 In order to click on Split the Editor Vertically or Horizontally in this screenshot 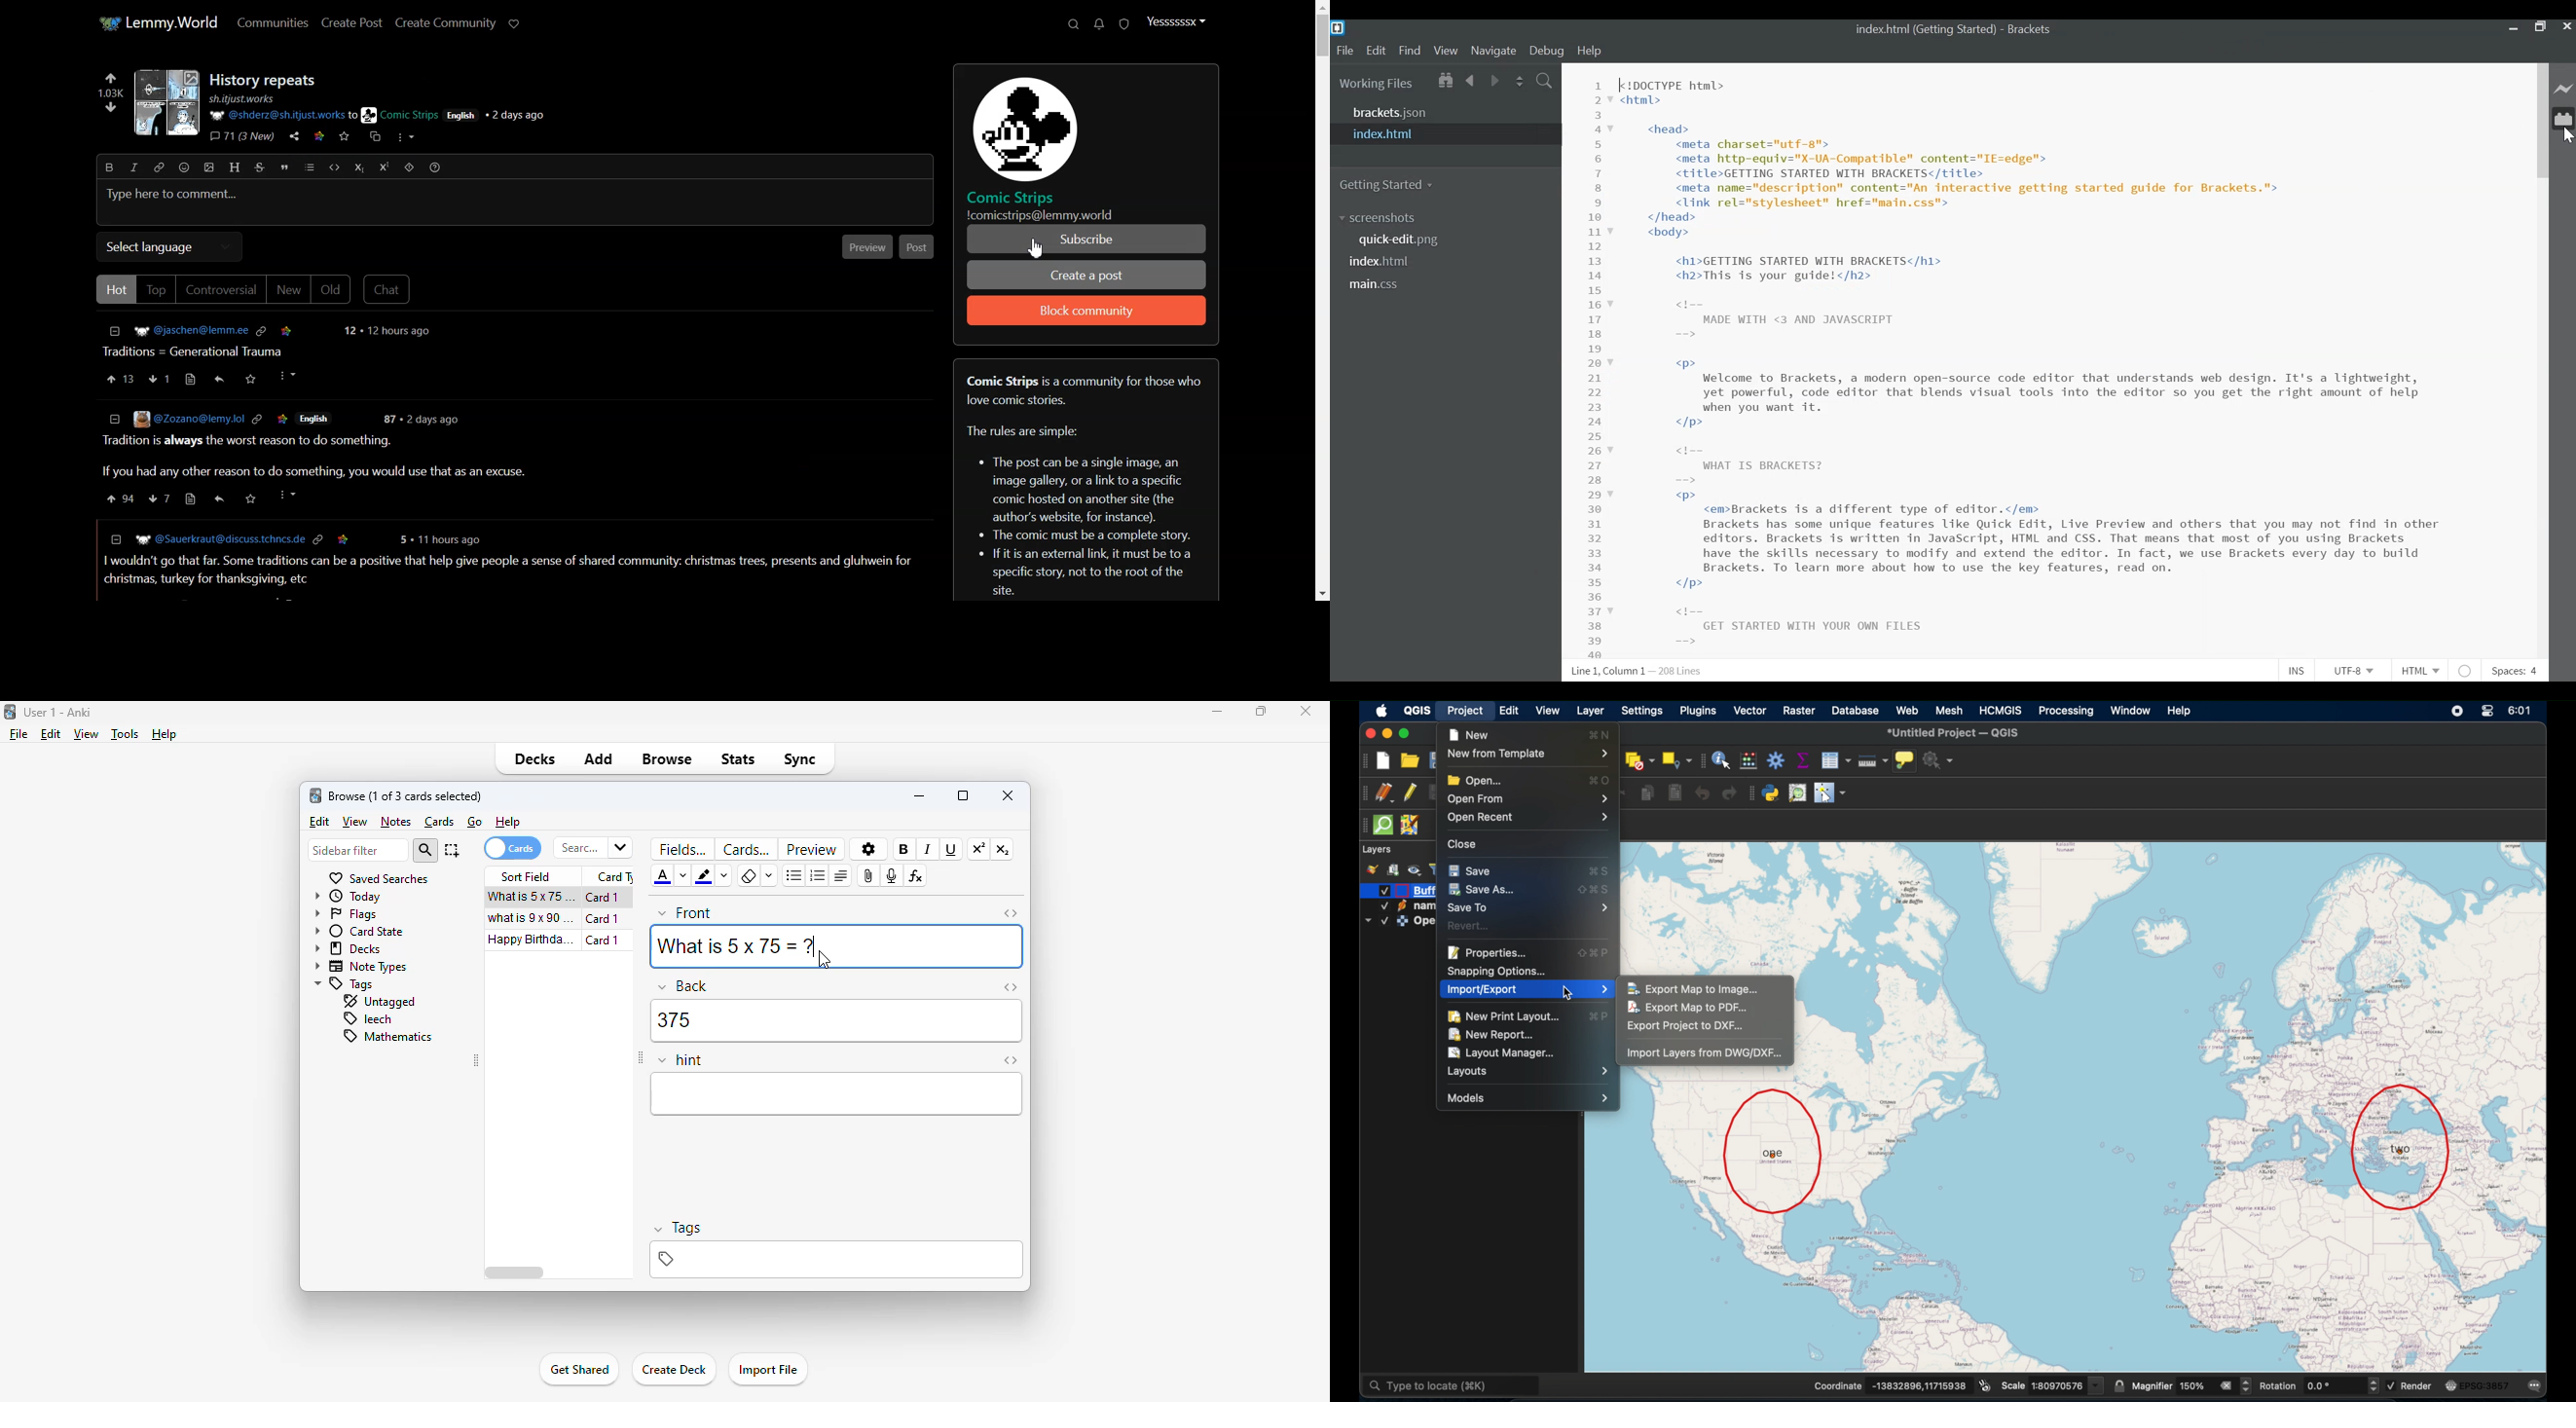, I will do `click(1521, 80)`.